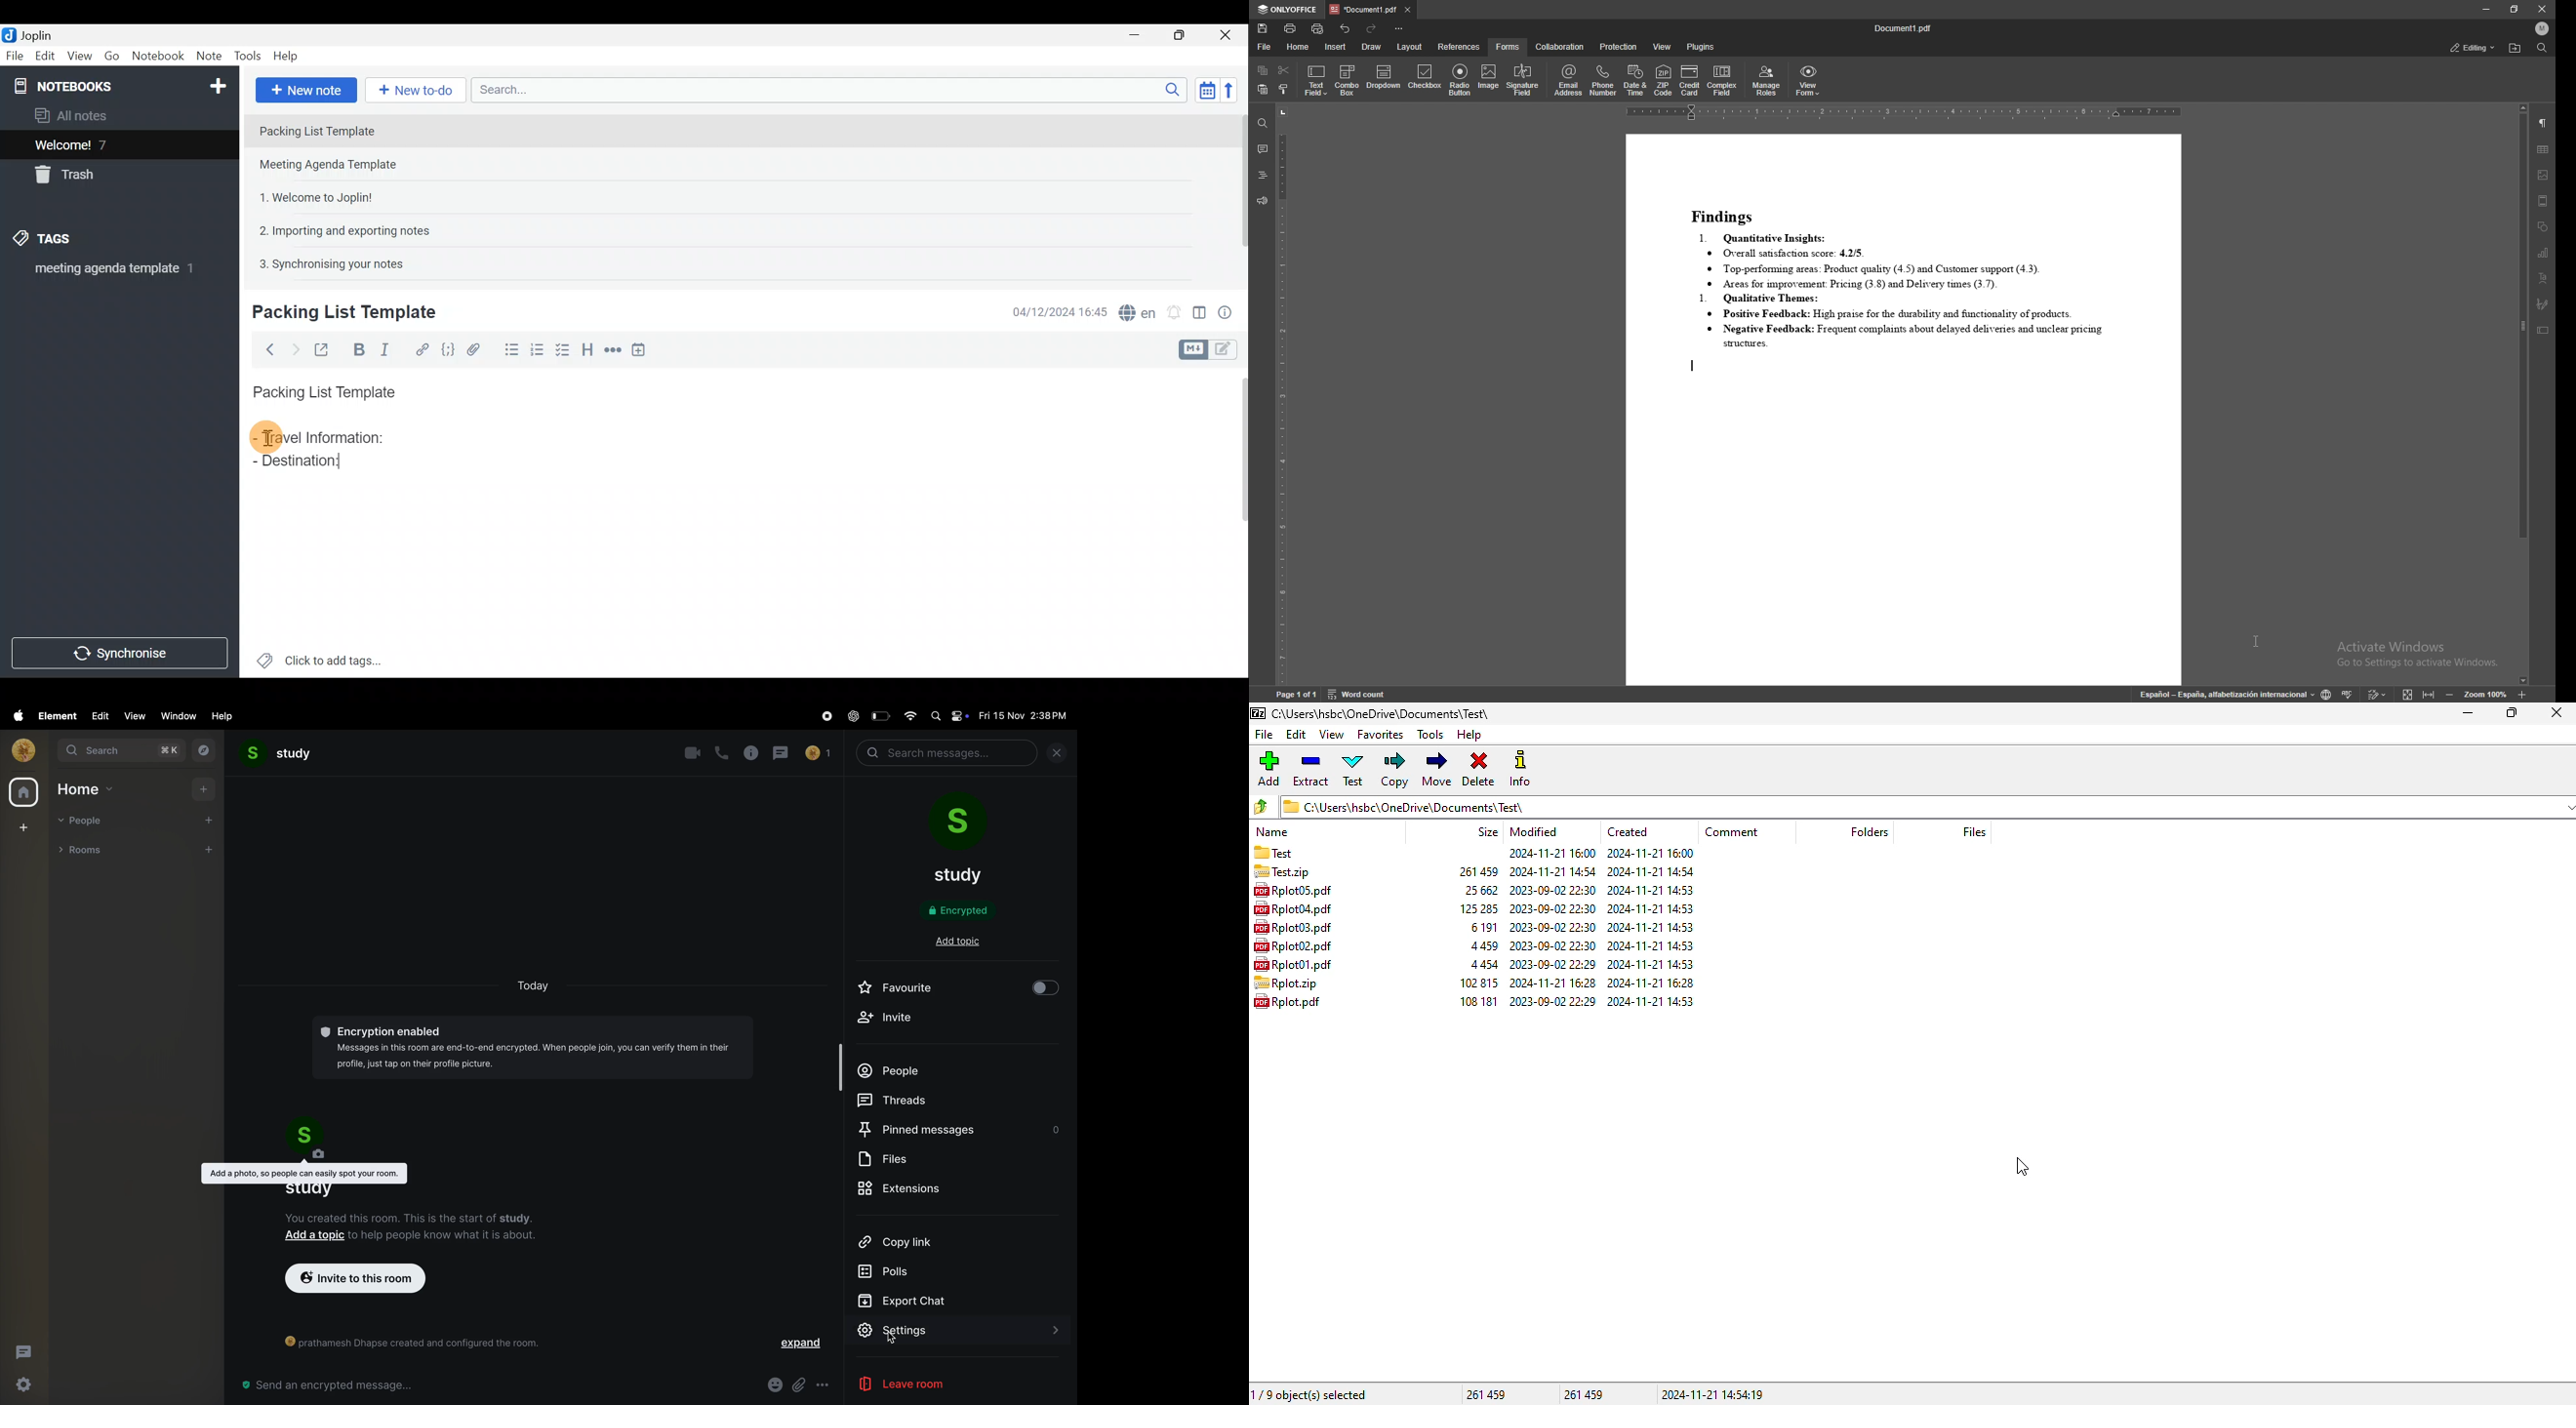 The height and width of the screenshot is (1428, 2576). I want to click on Tags, so click(63, 241).